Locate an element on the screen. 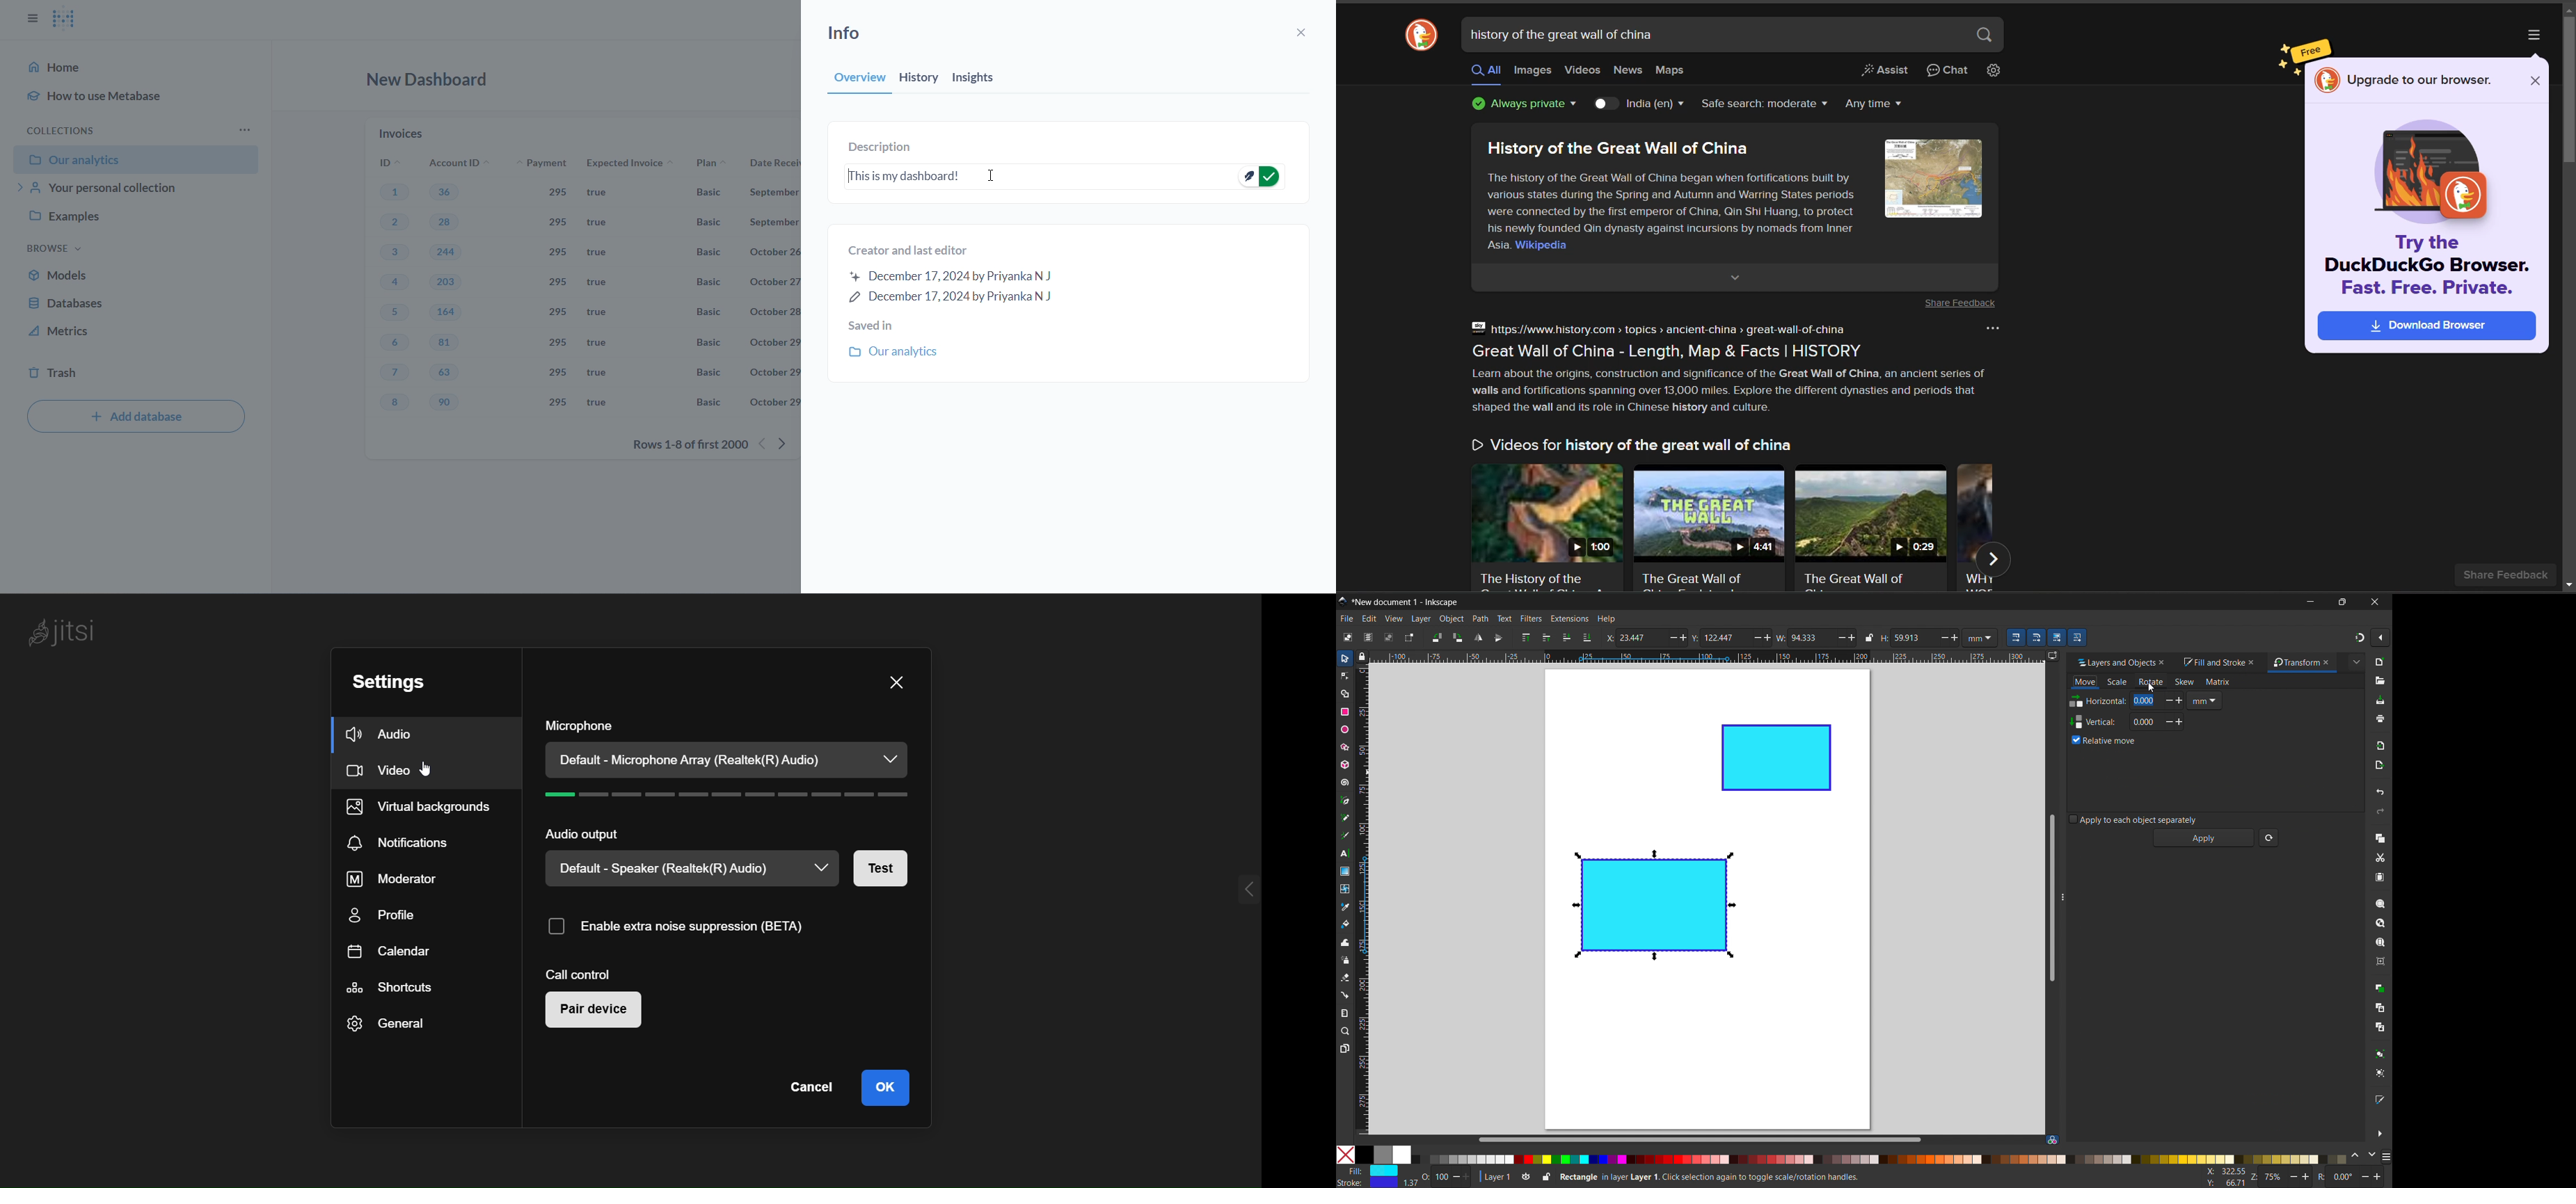  September is located at coordinates (774, 194).